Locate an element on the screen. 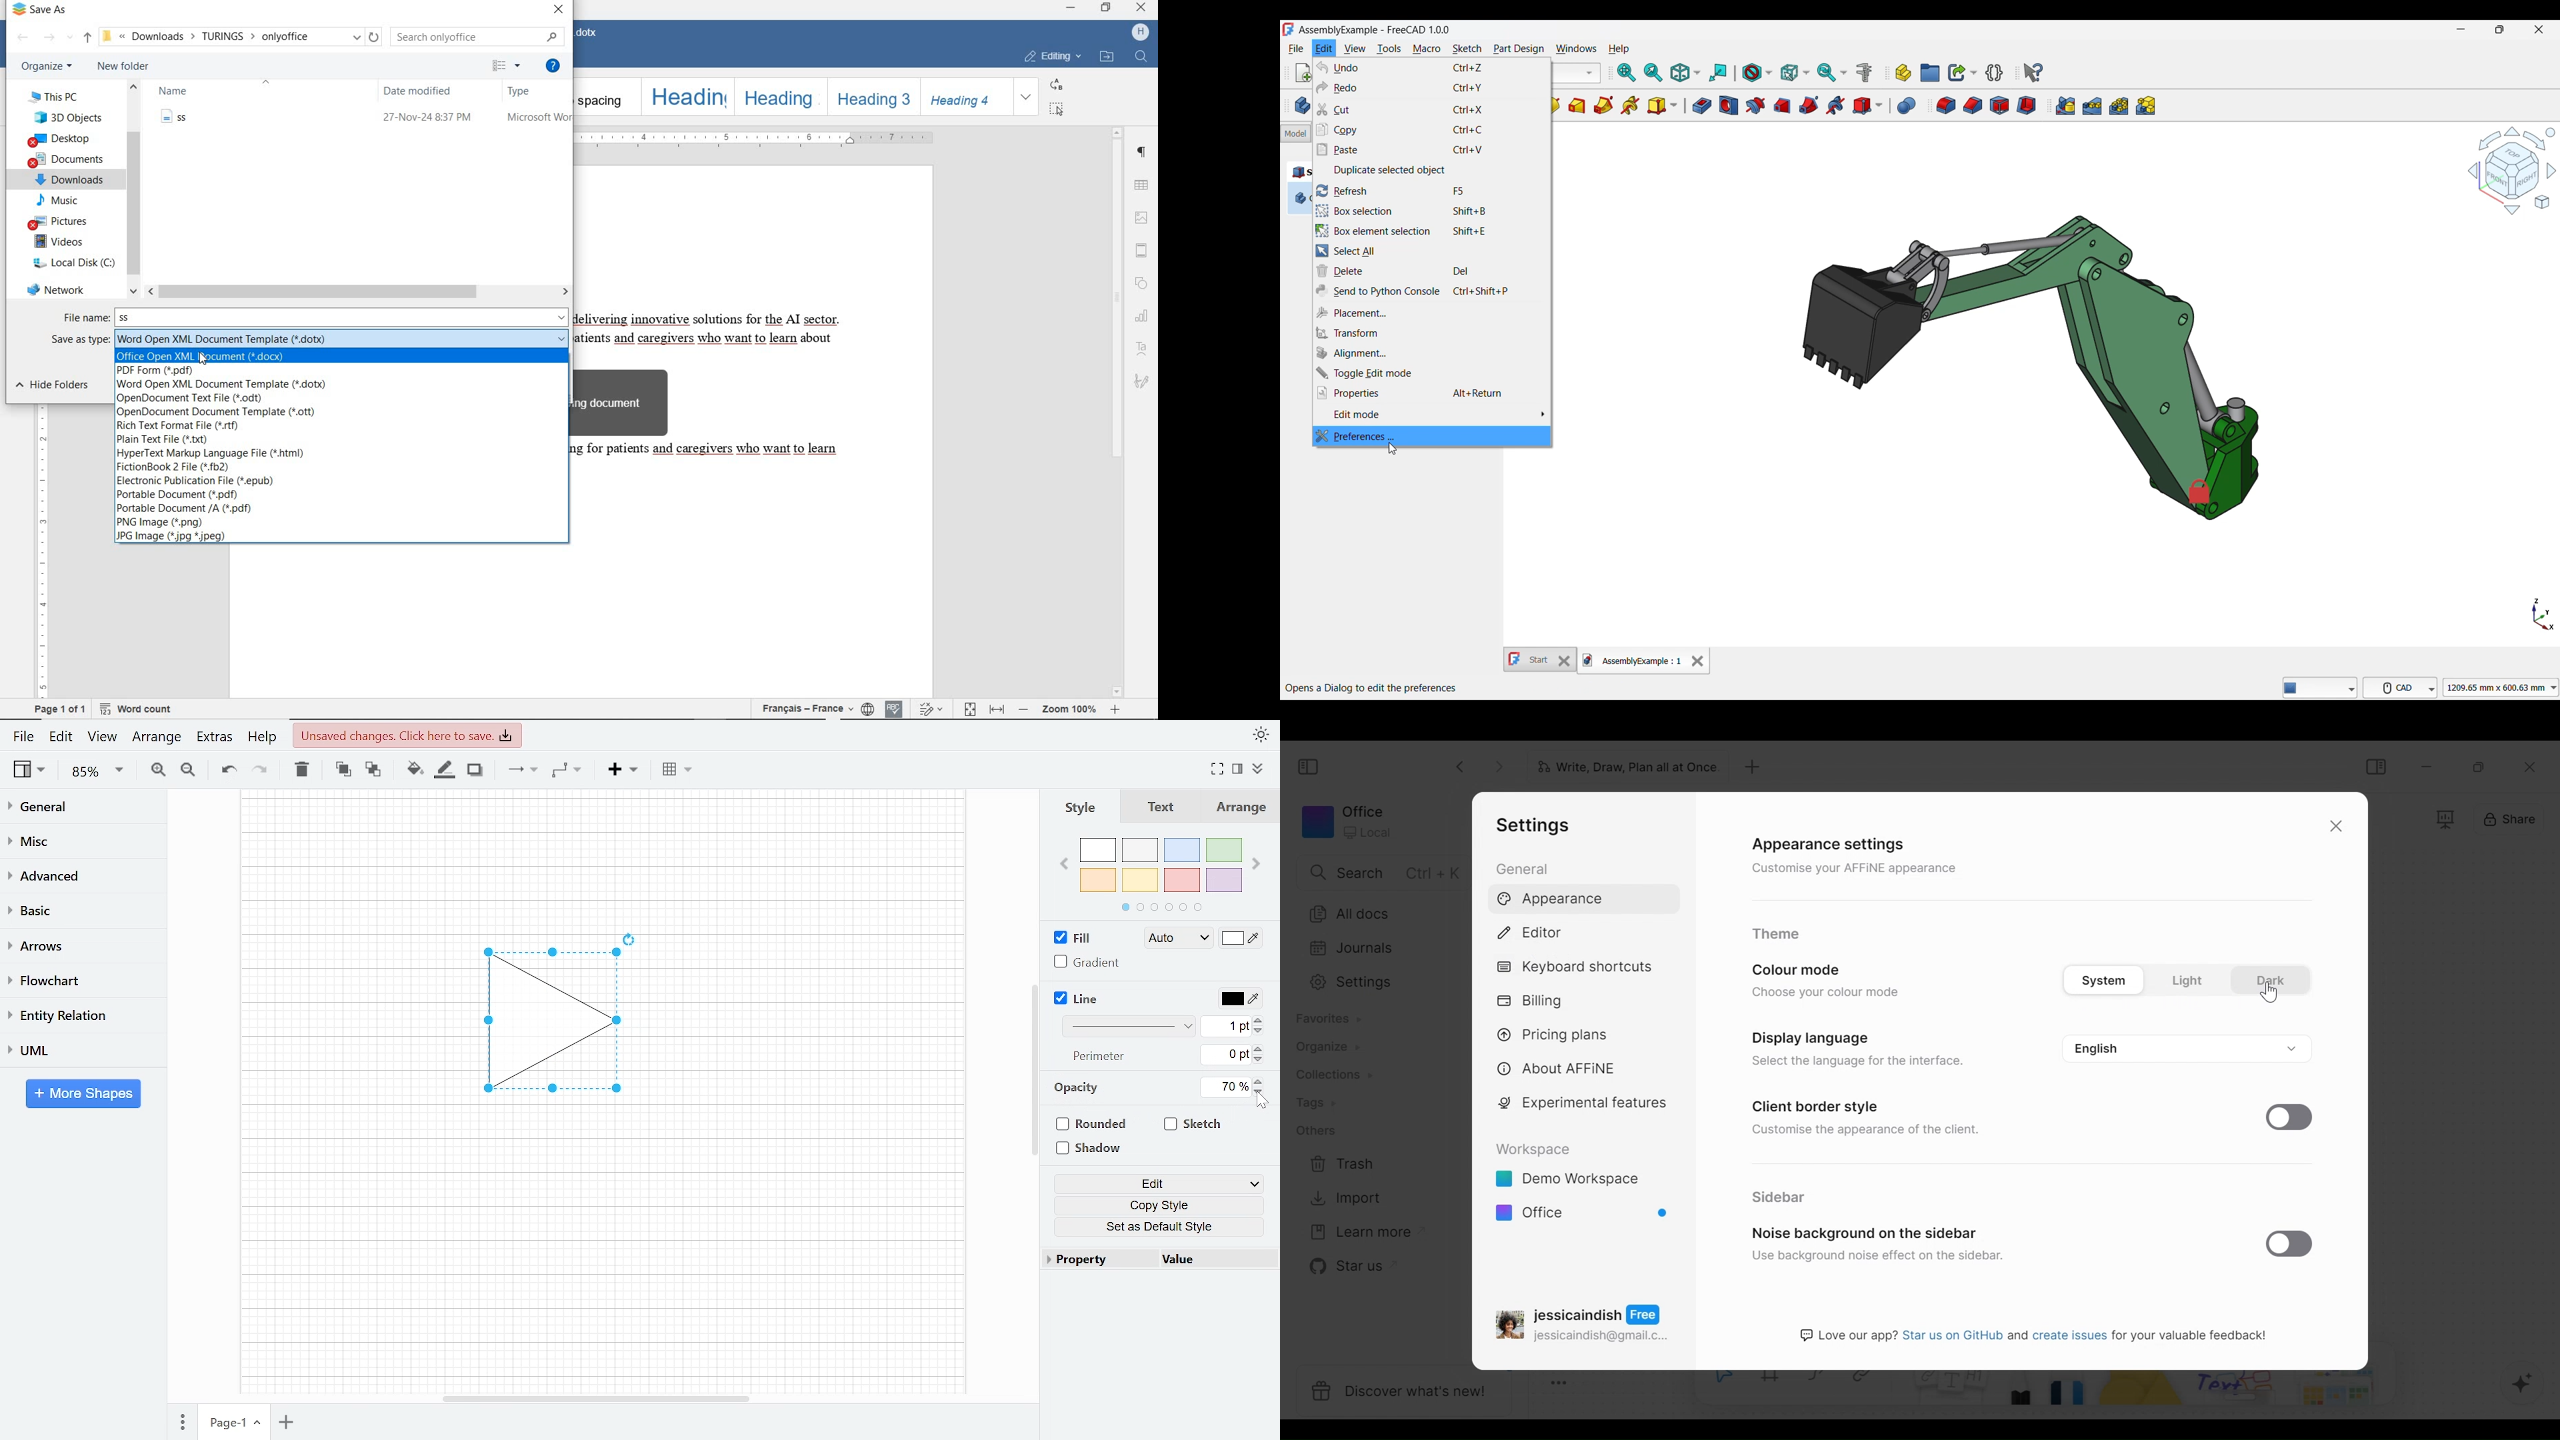 The height and width of the screenshot is (1456, 2576). General is located at coordinates (76, 809).